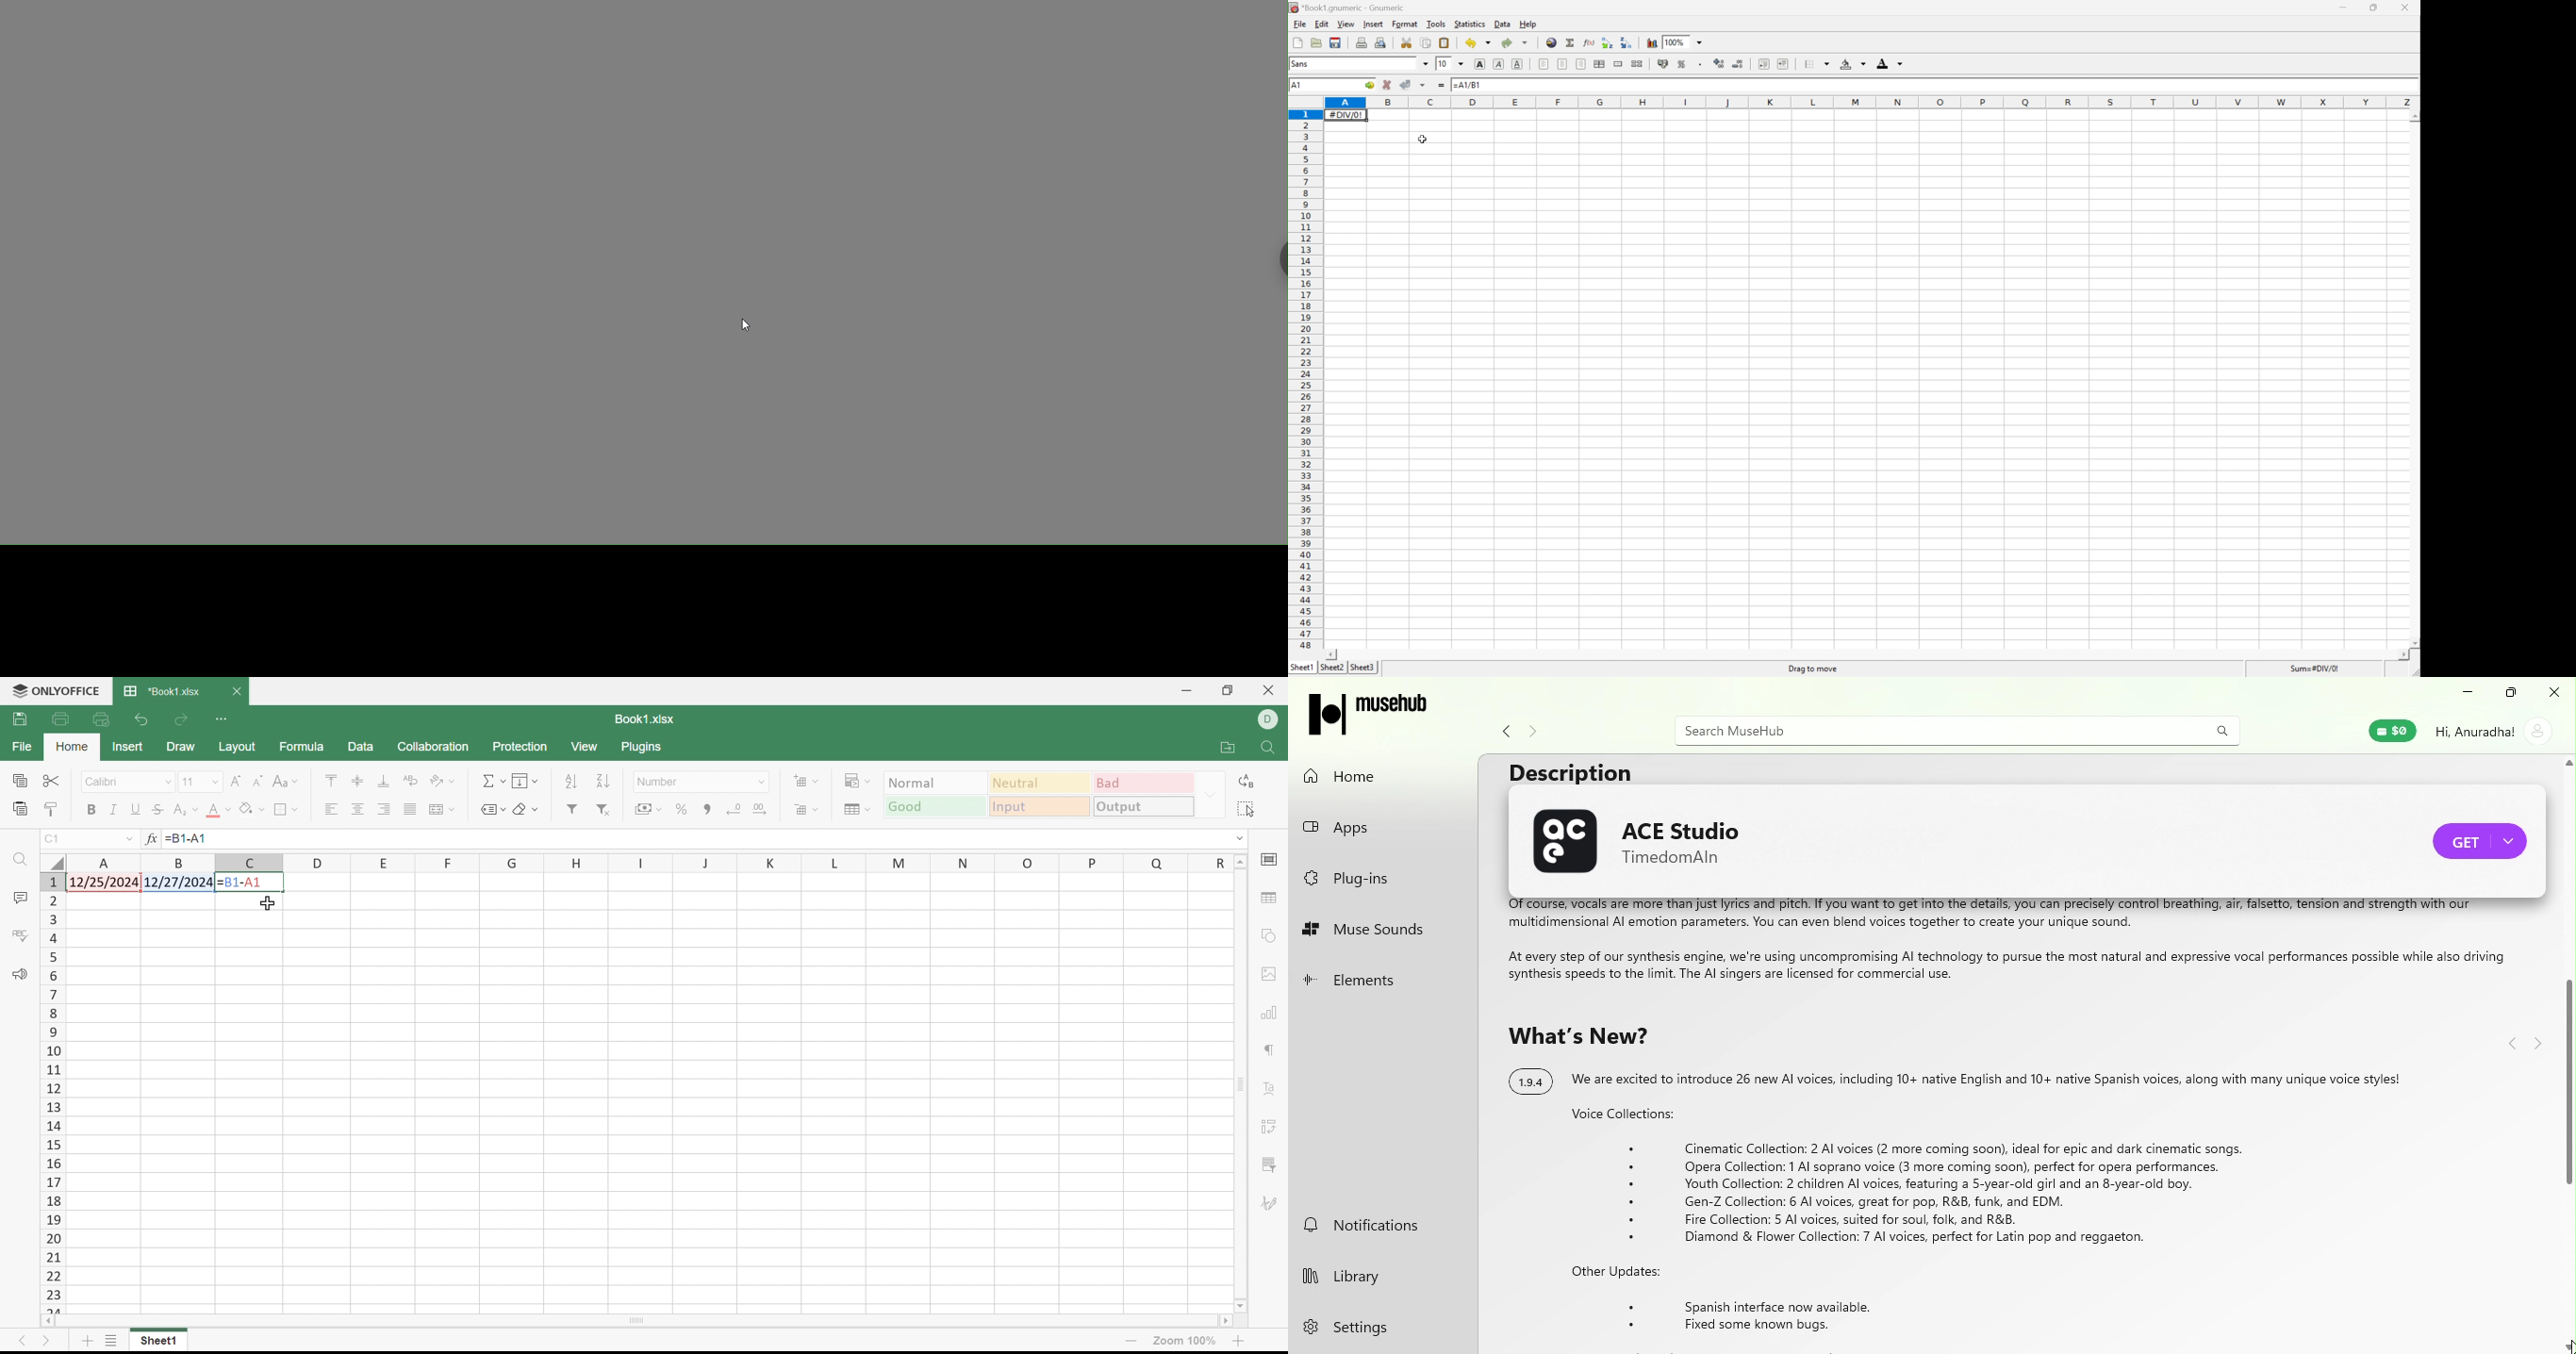  What do you see at coordinates (168, 785) in the screenshot?
I see `Drop Down` at bounding box center [168, 785].